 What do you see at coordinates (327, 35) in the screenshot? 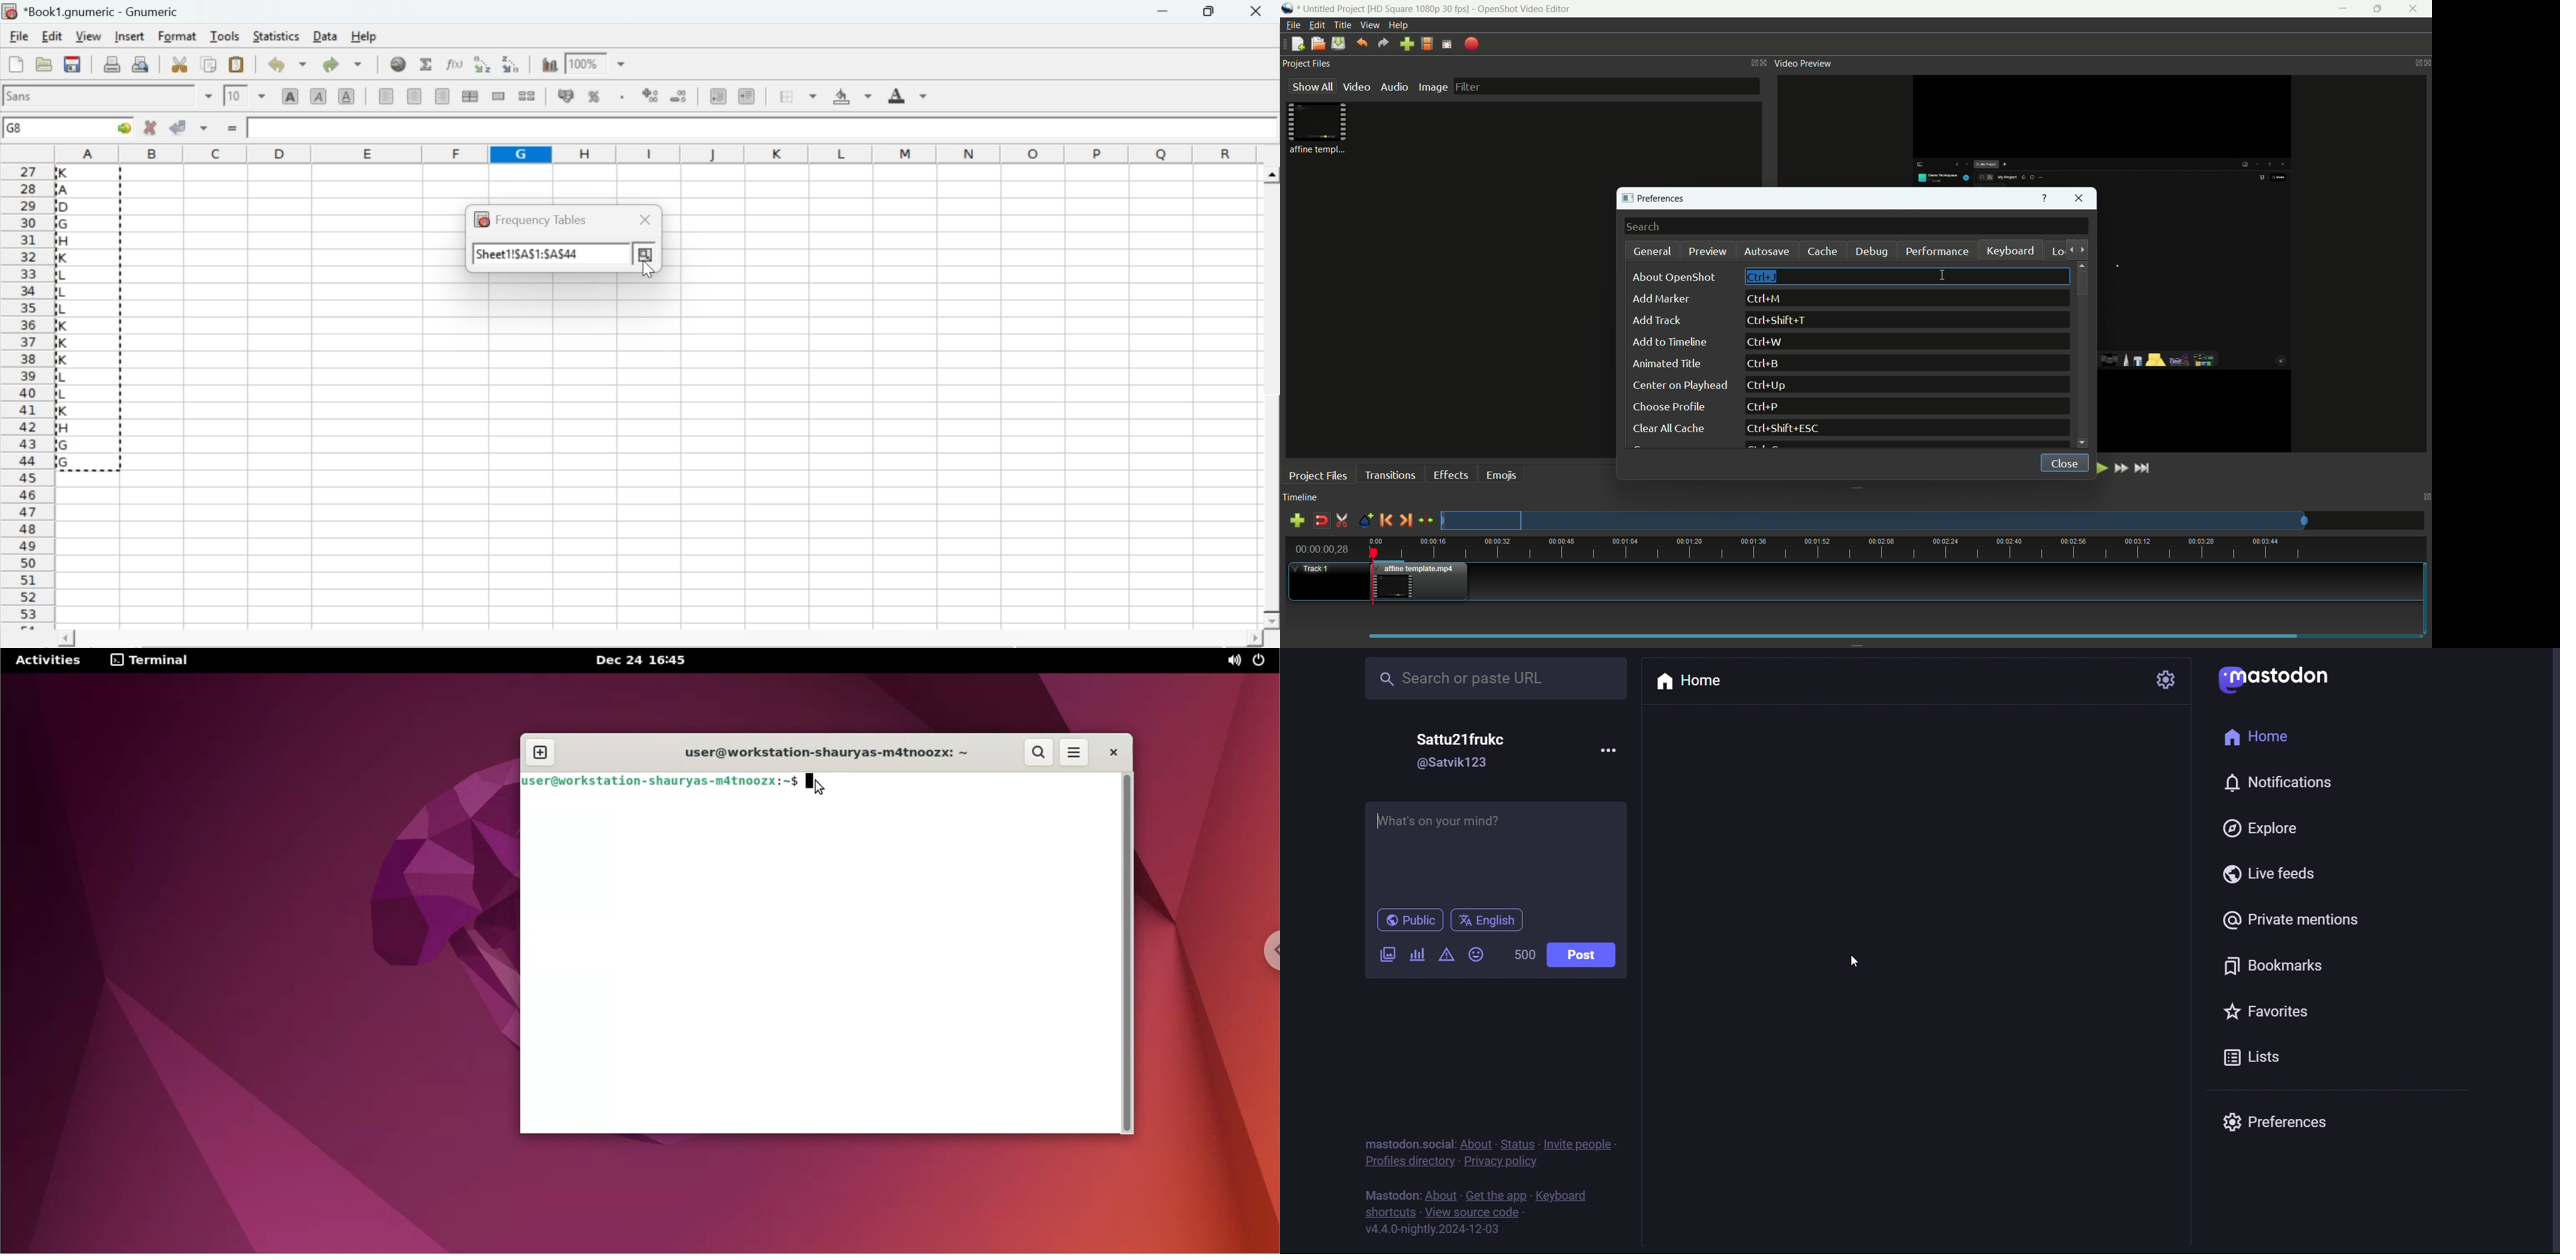
I see `data` at bounding box center [327, 35].